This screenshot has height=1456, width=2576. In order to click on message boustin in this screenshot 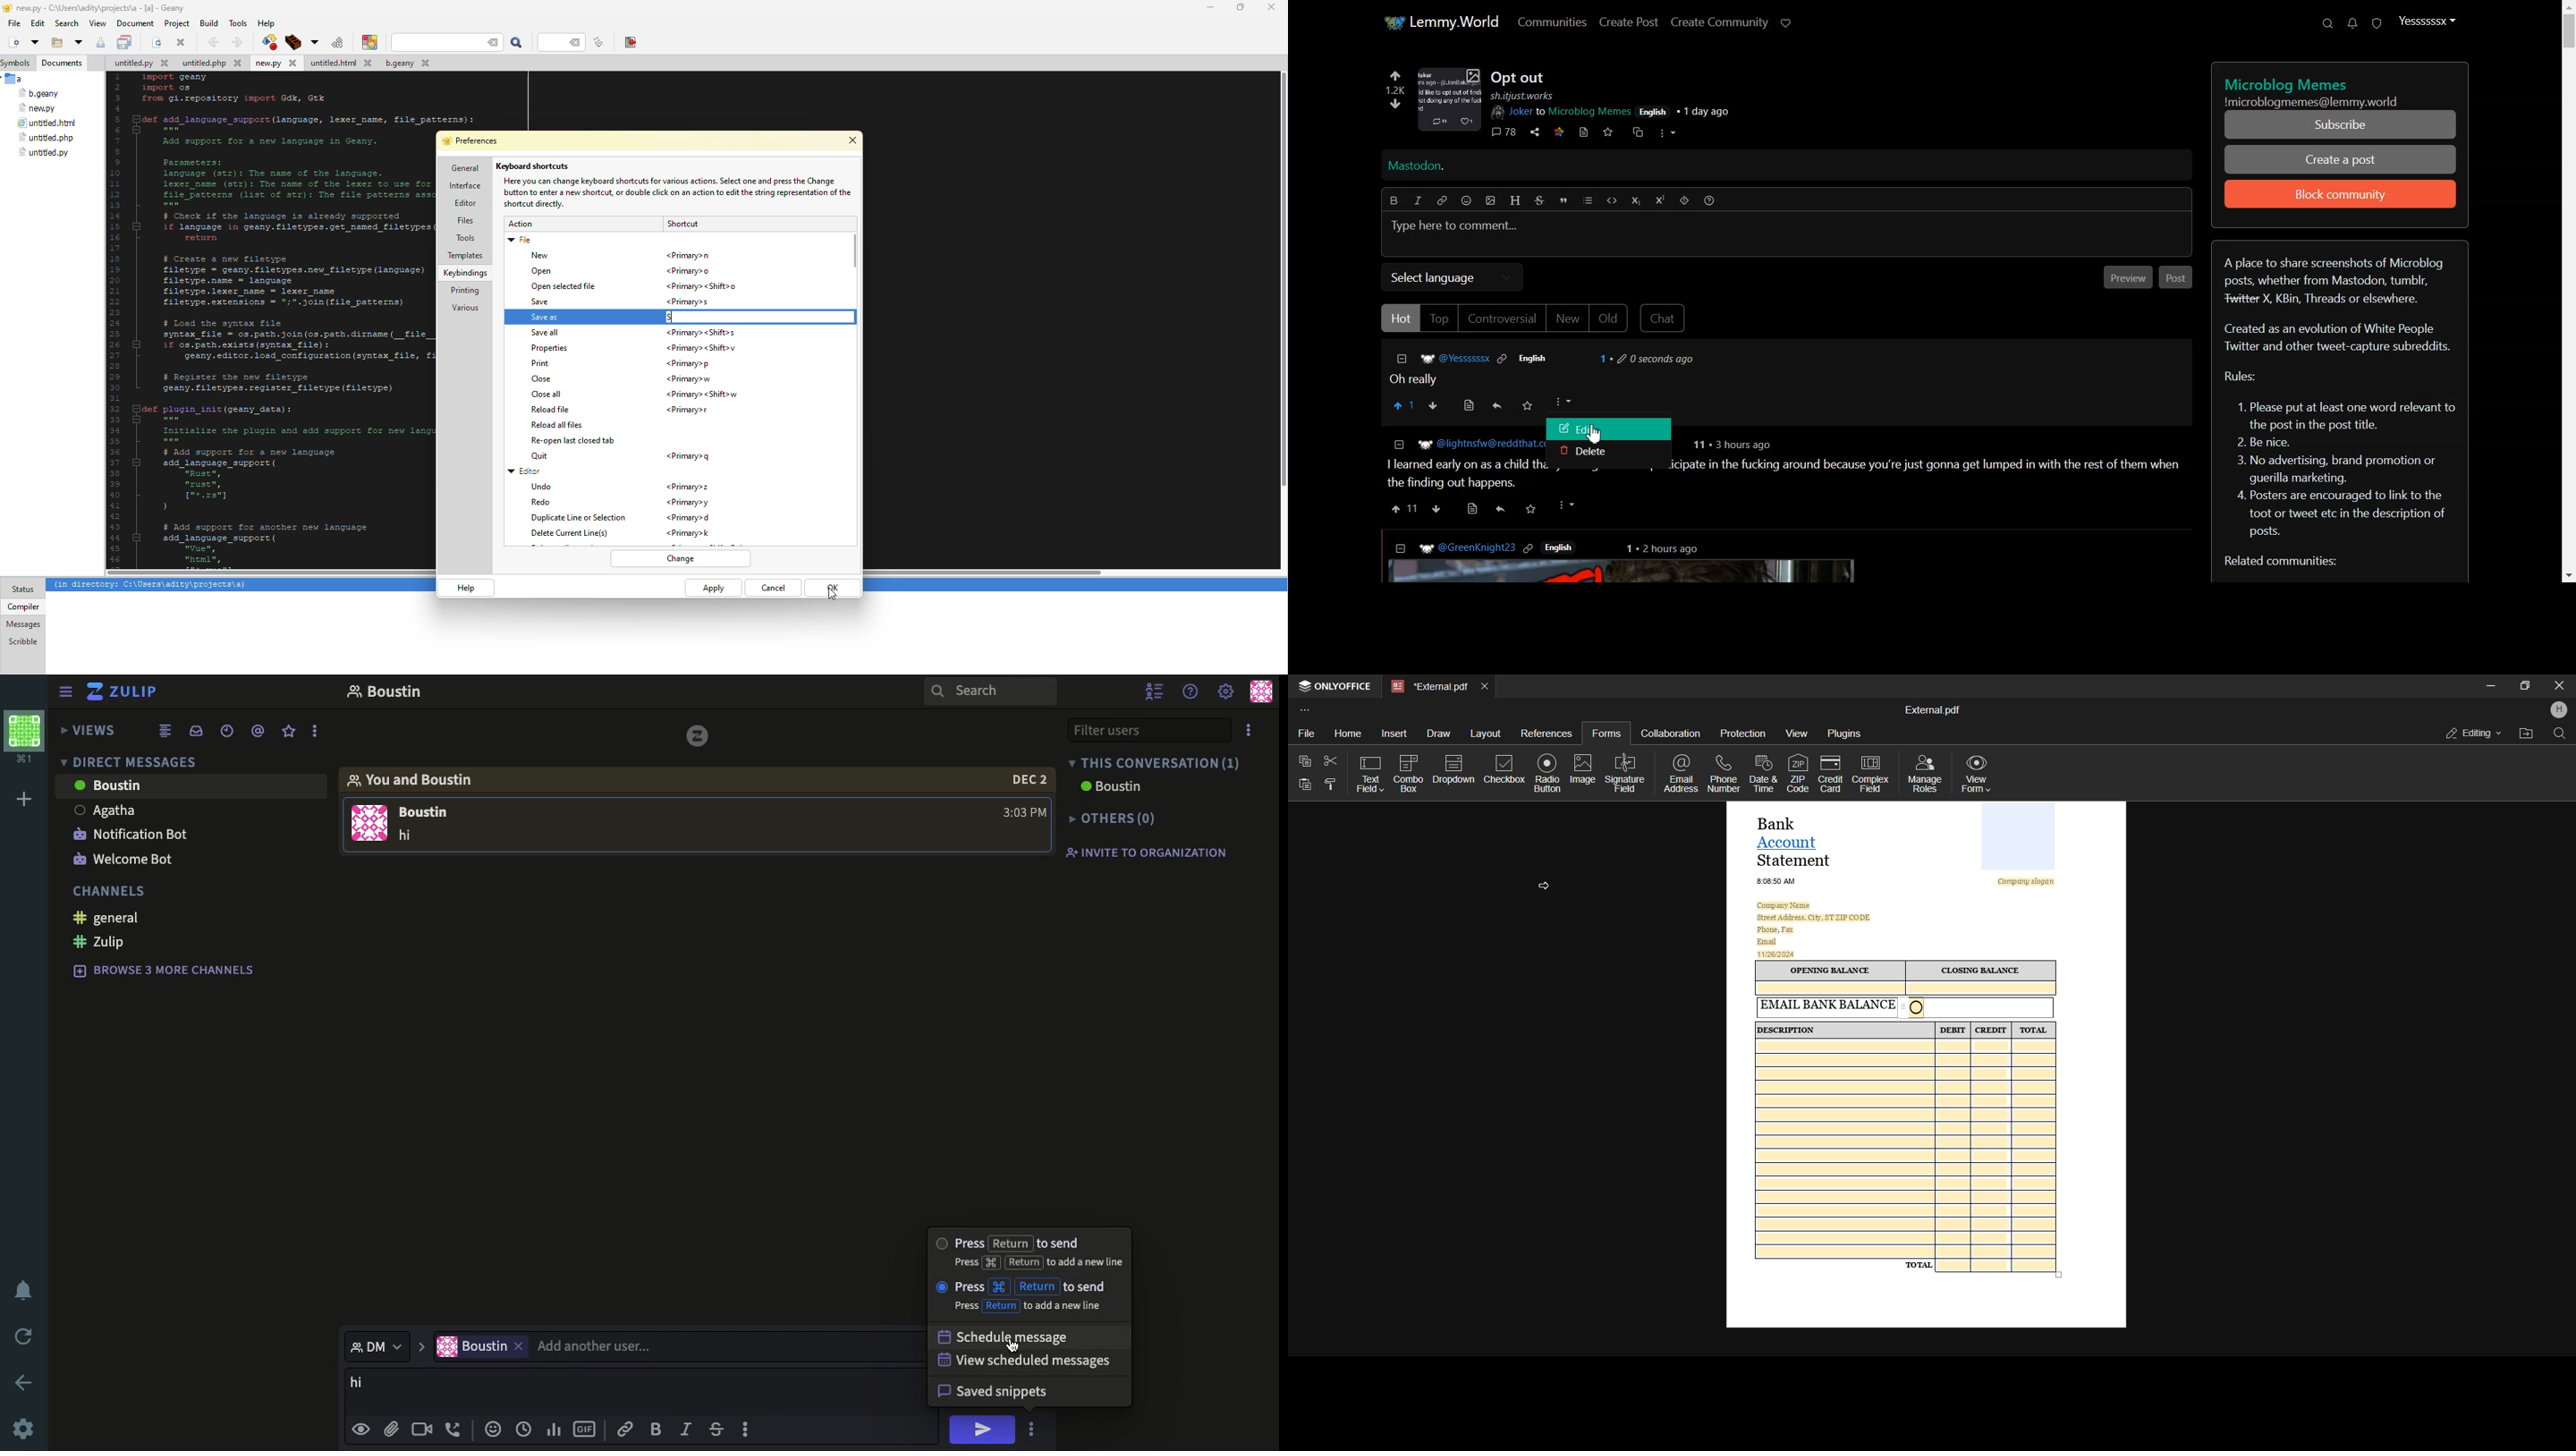, I will do `click(623, 1391)`.